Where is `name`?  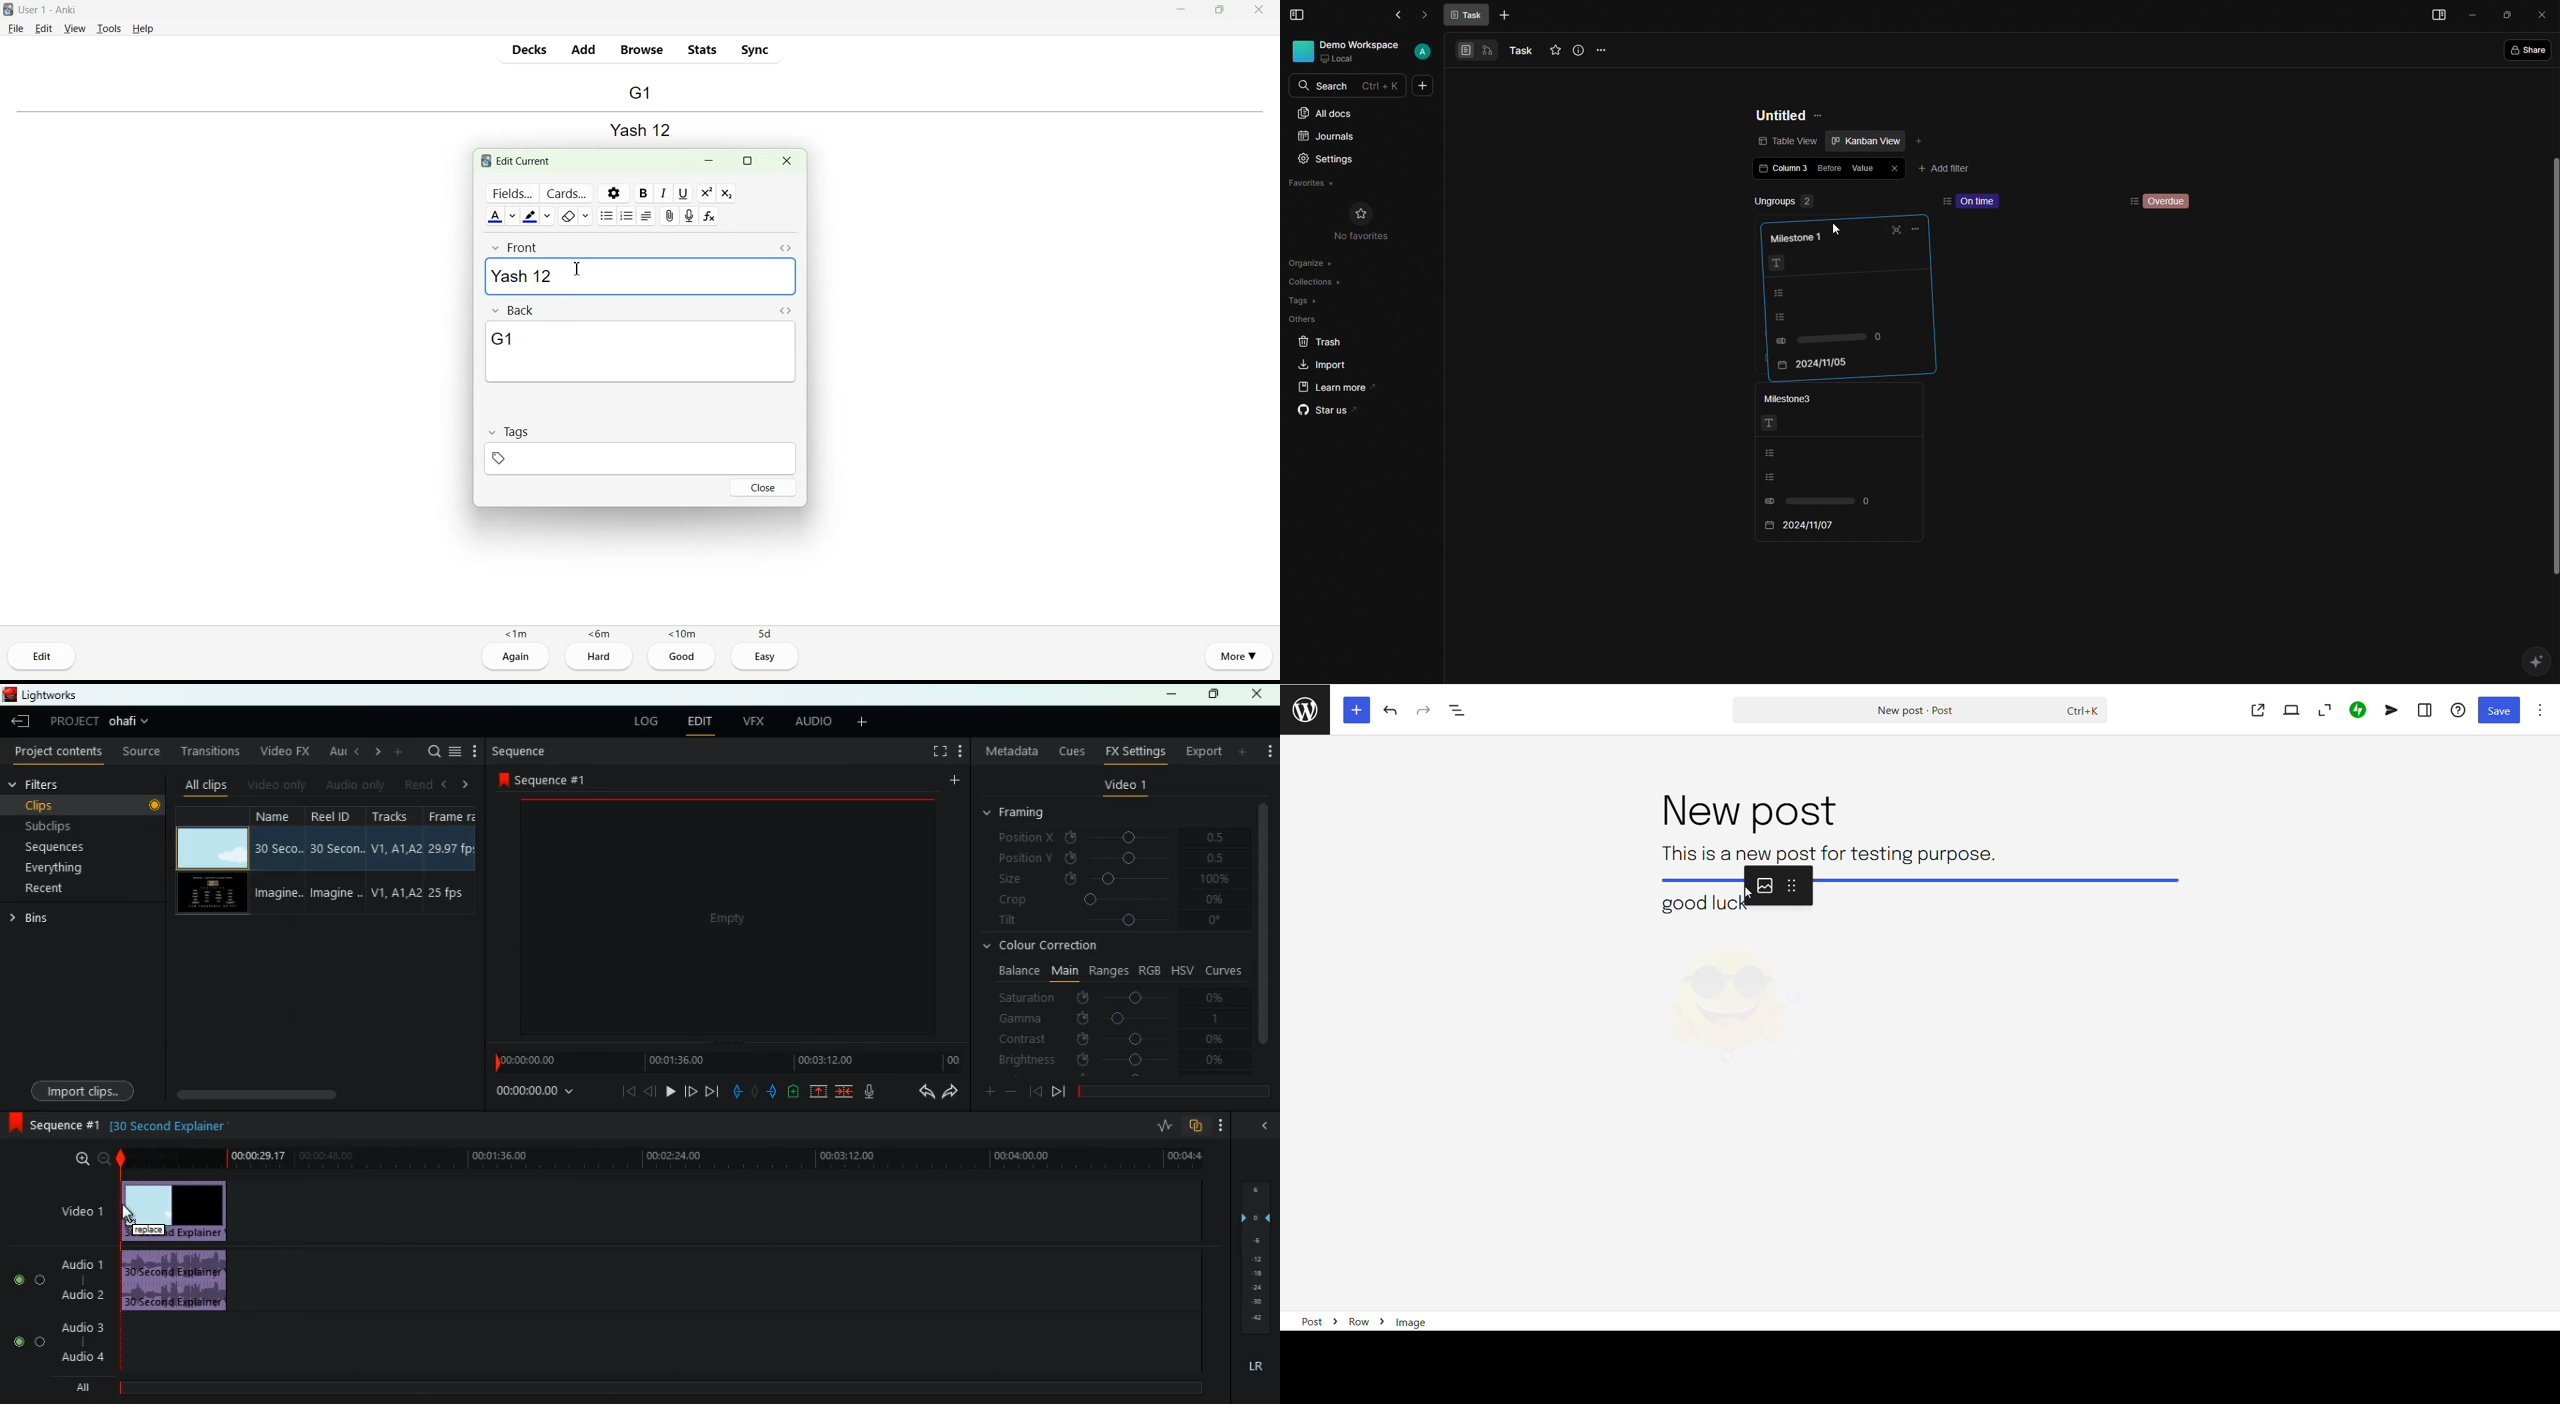
name is located at coordinates (279, 862).